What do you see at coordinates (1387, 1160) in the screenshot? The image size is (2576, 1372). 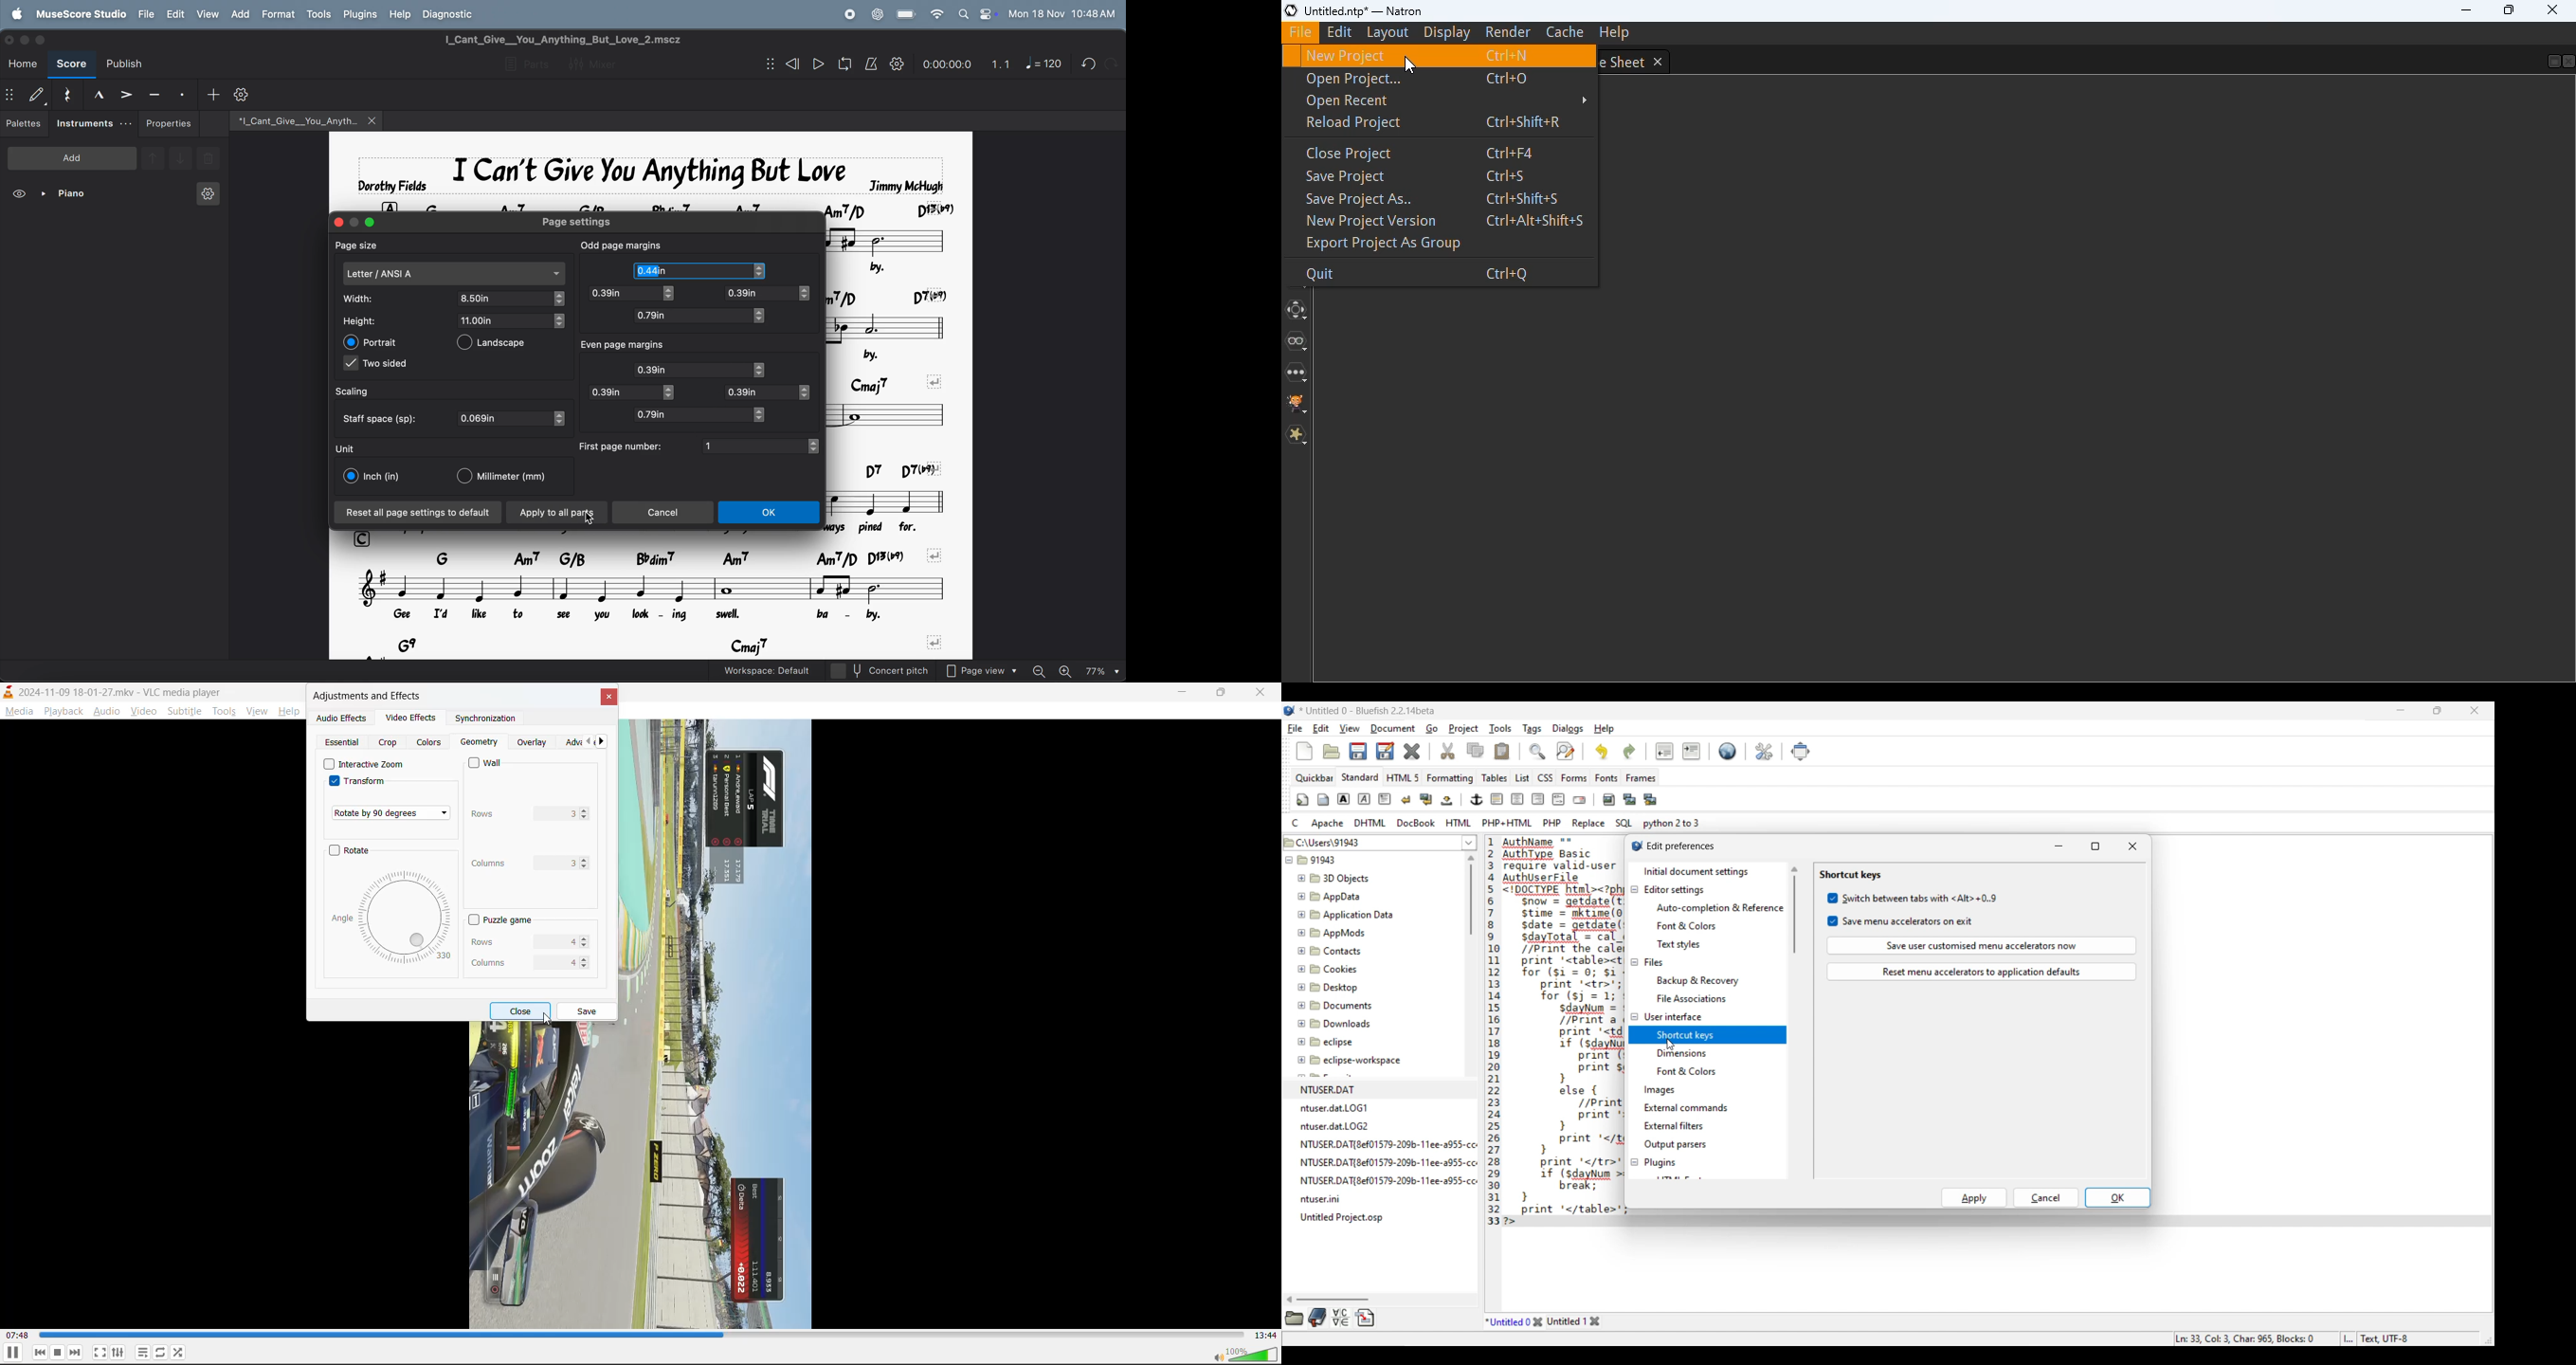 I see `NTUSER.DATI8ef01579-209b-11ee-2955-cc+` at bounding box center [1387, 1160].